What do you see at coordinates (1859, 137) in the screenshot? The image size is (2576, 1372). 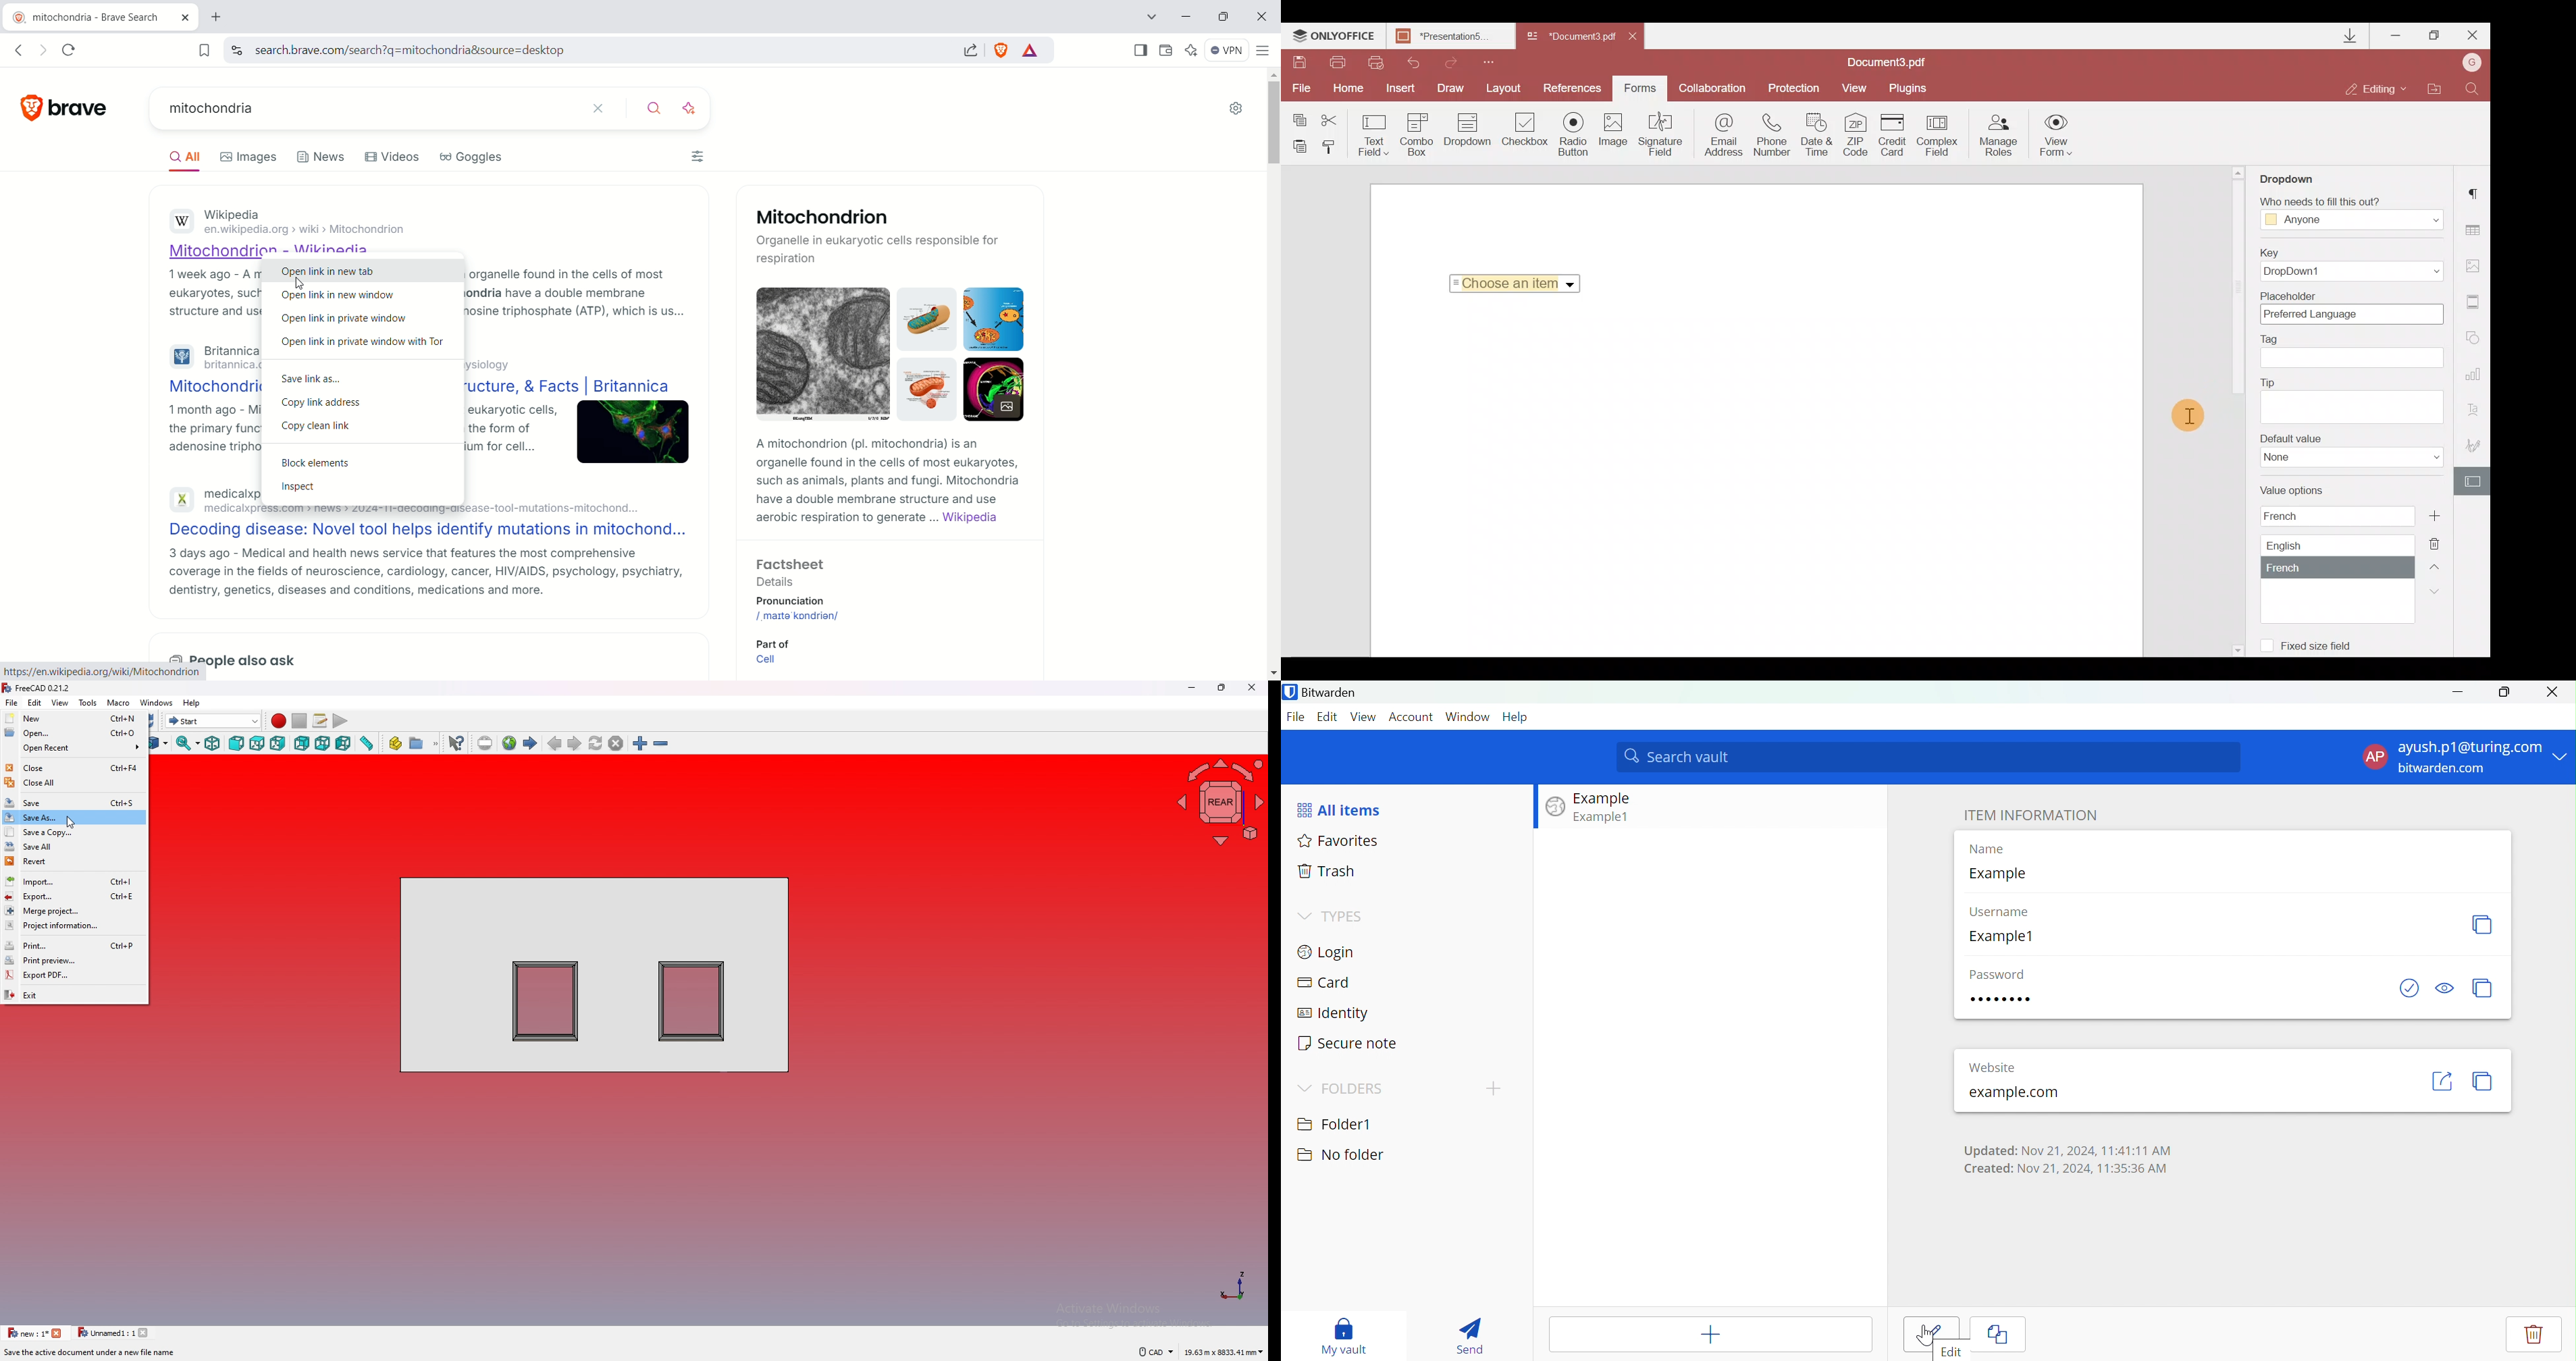 I see `ZIP code` at bounding box center [1859, 137].